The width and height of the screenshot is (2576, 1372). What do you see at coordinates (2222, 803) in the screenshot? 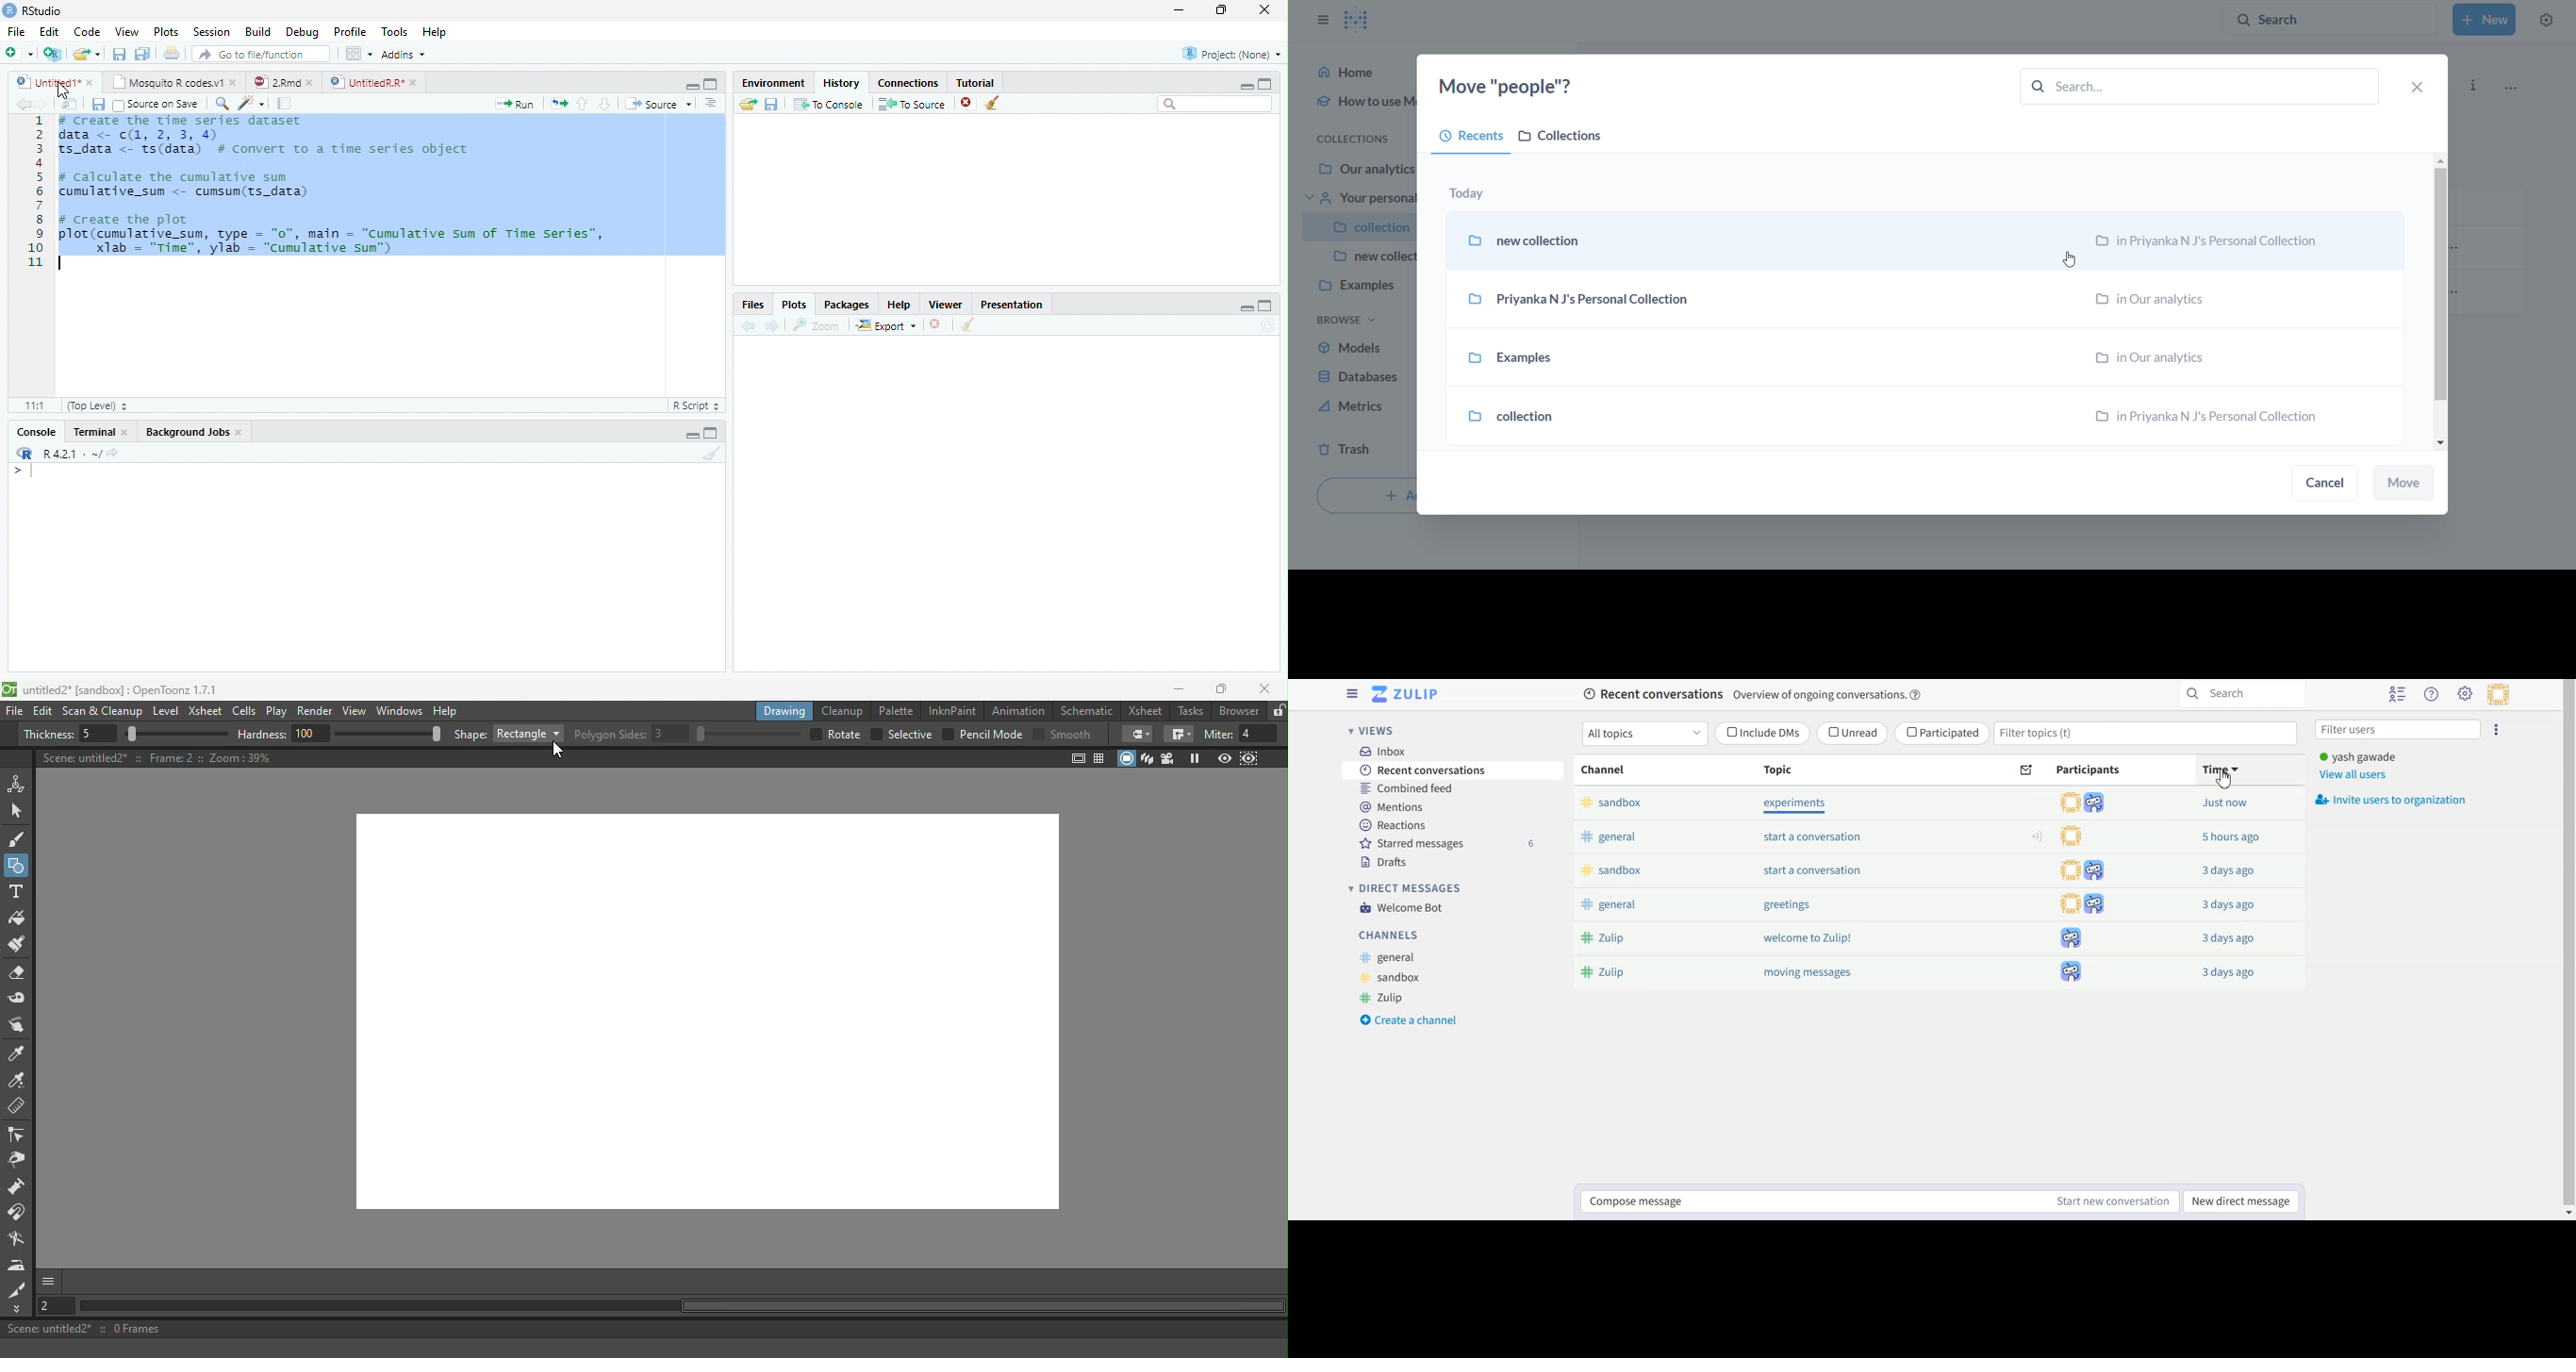
I see `3daysago` at bounding box center [2222, 803].